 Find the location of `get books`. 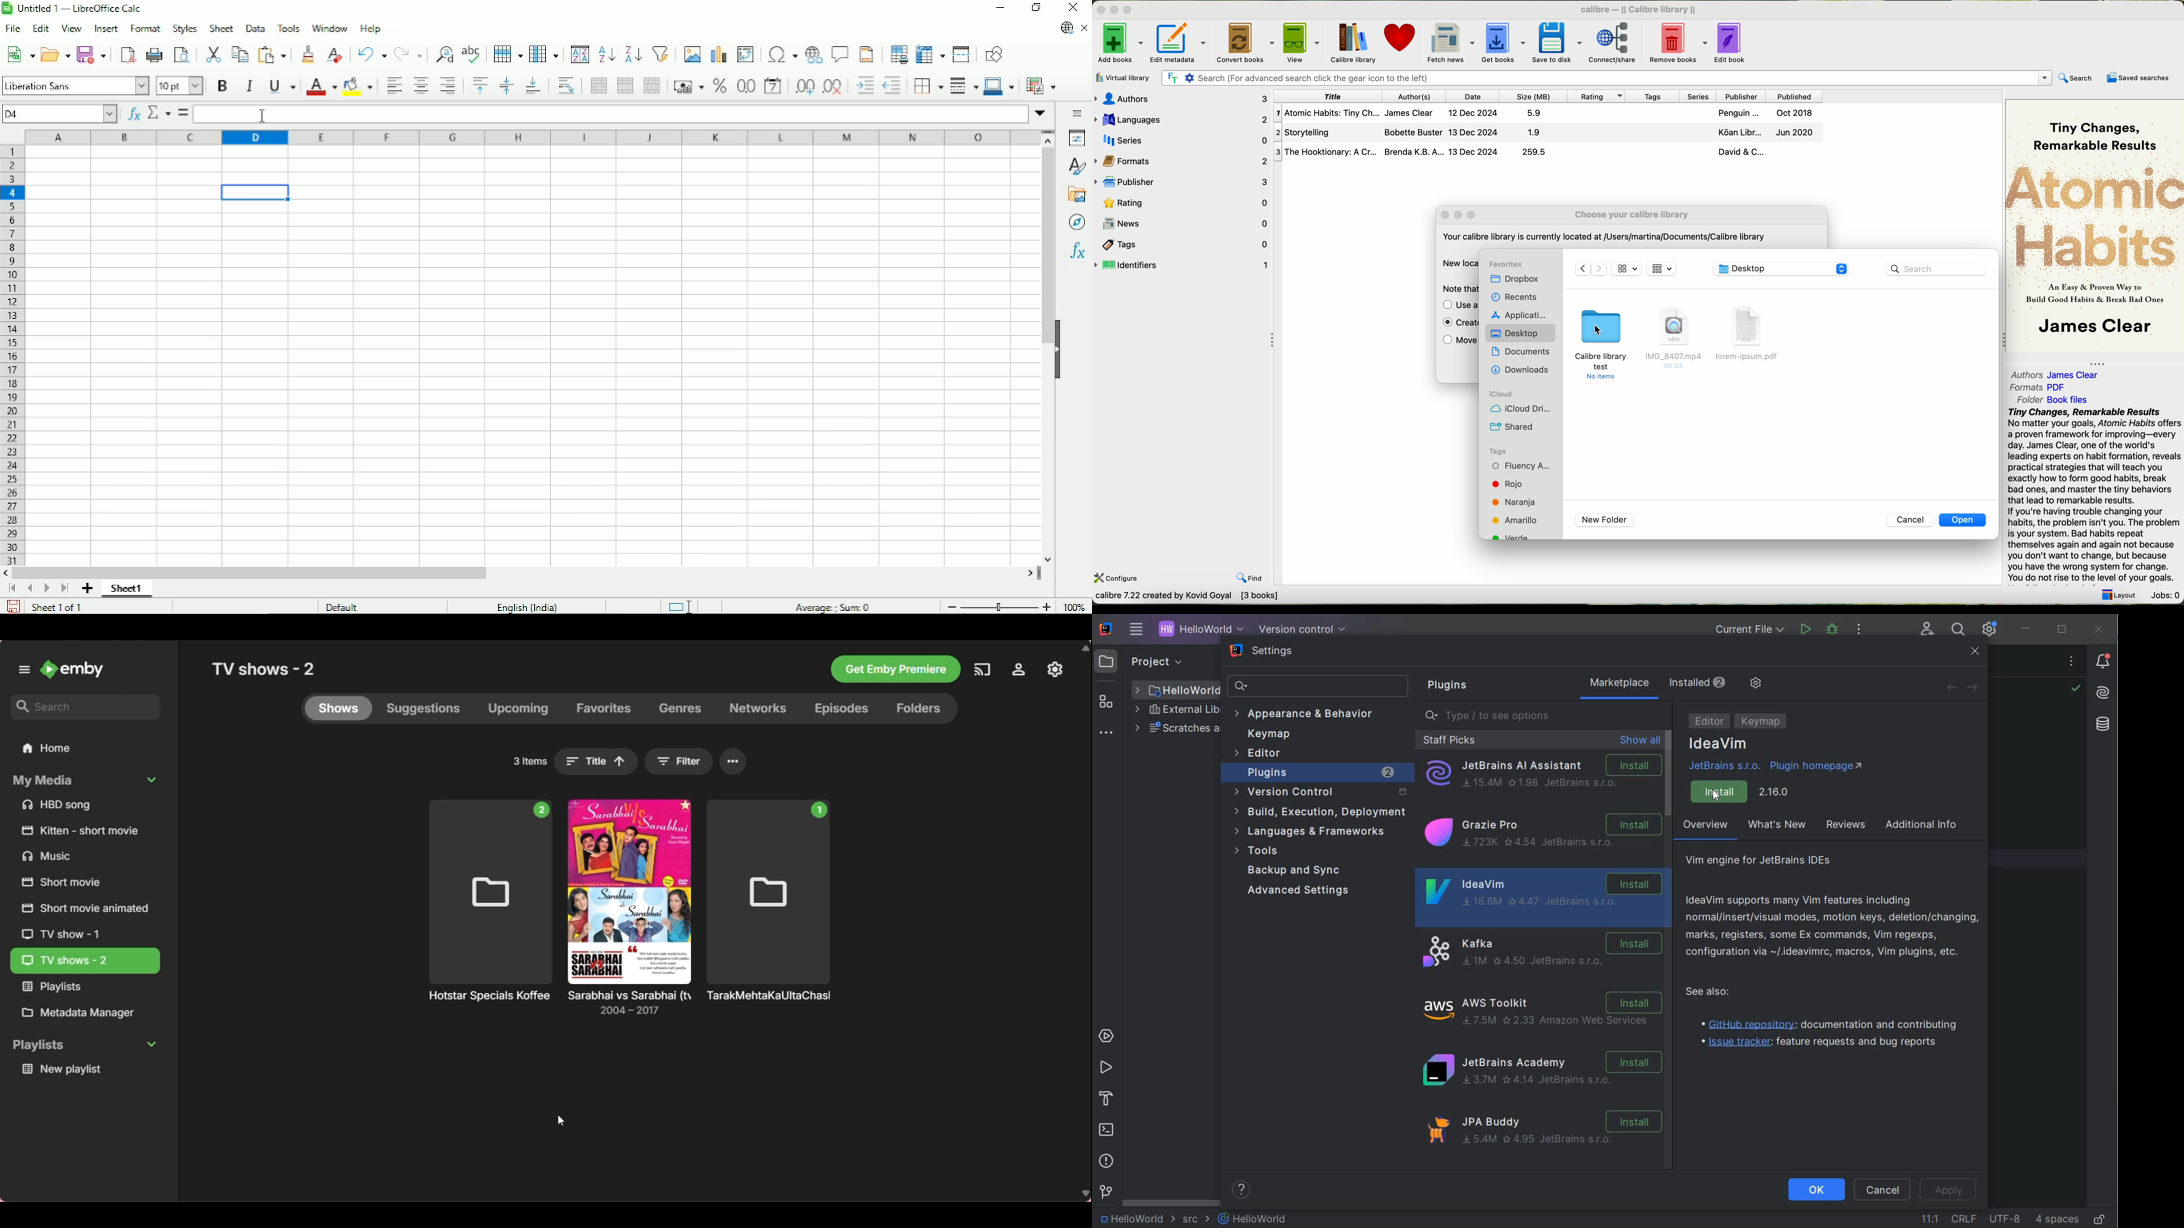

get books is located at coordinates (1503, 42).